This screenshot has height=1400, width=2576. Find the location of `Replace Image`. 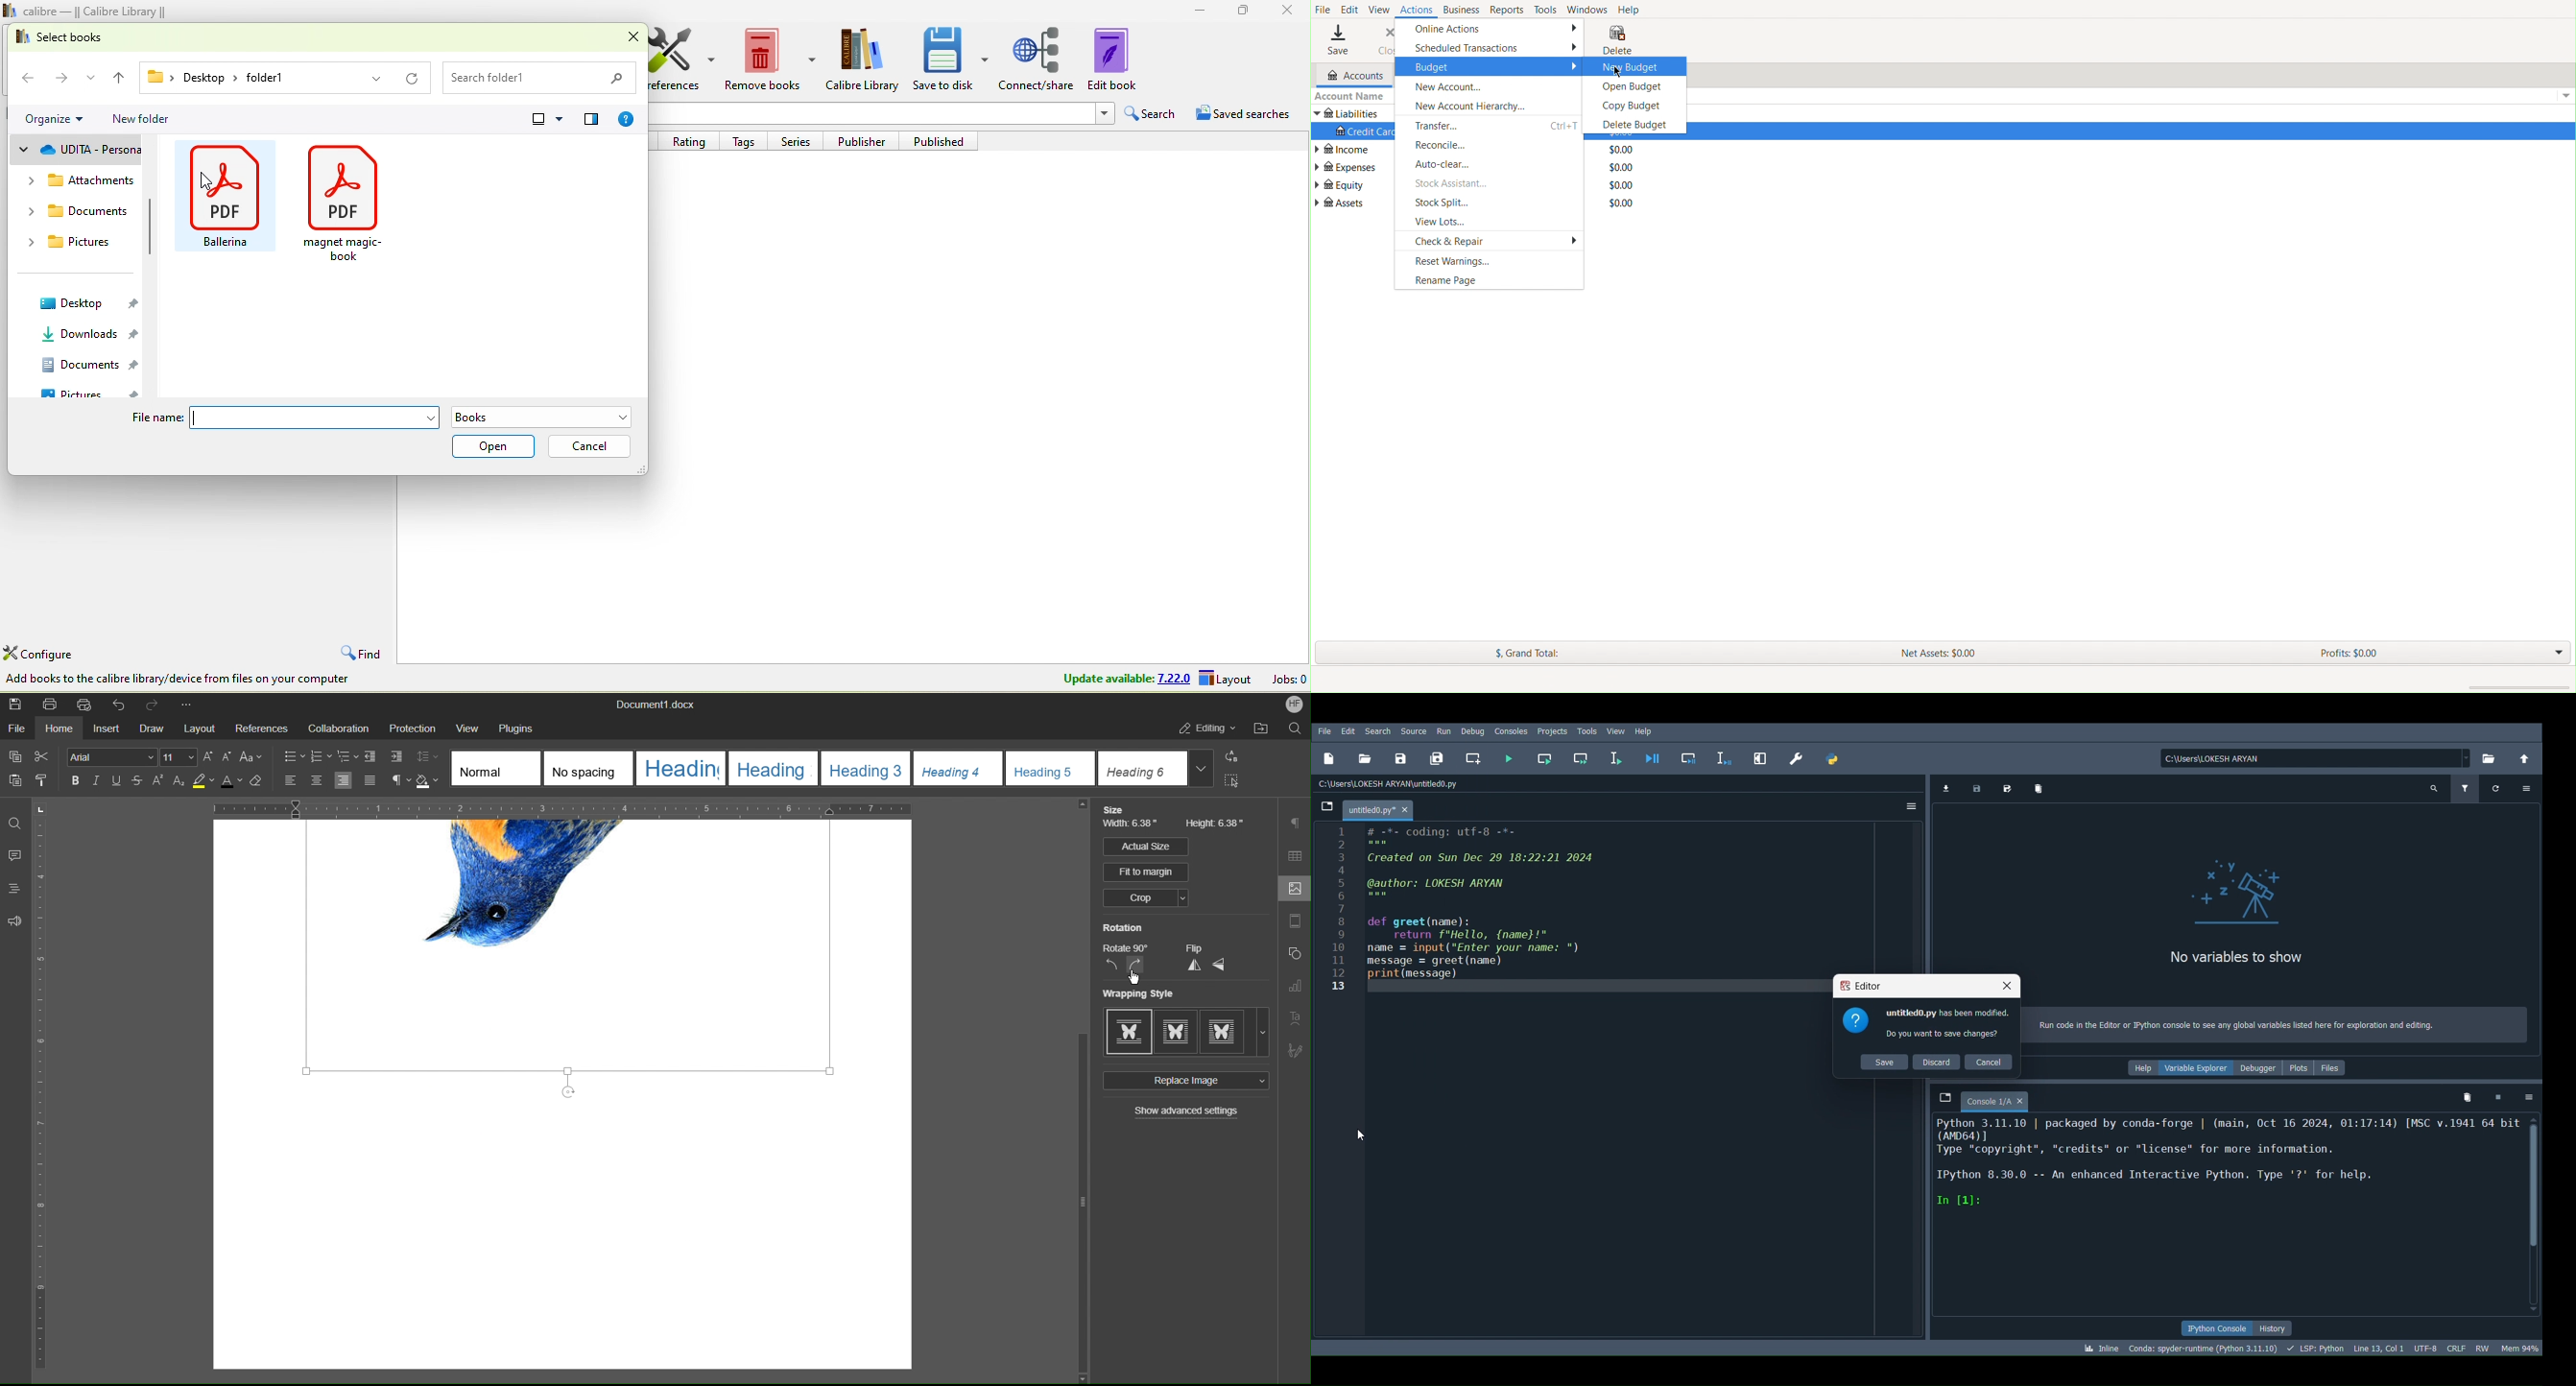

Replace Image is located at coordinates (1111, 1082).